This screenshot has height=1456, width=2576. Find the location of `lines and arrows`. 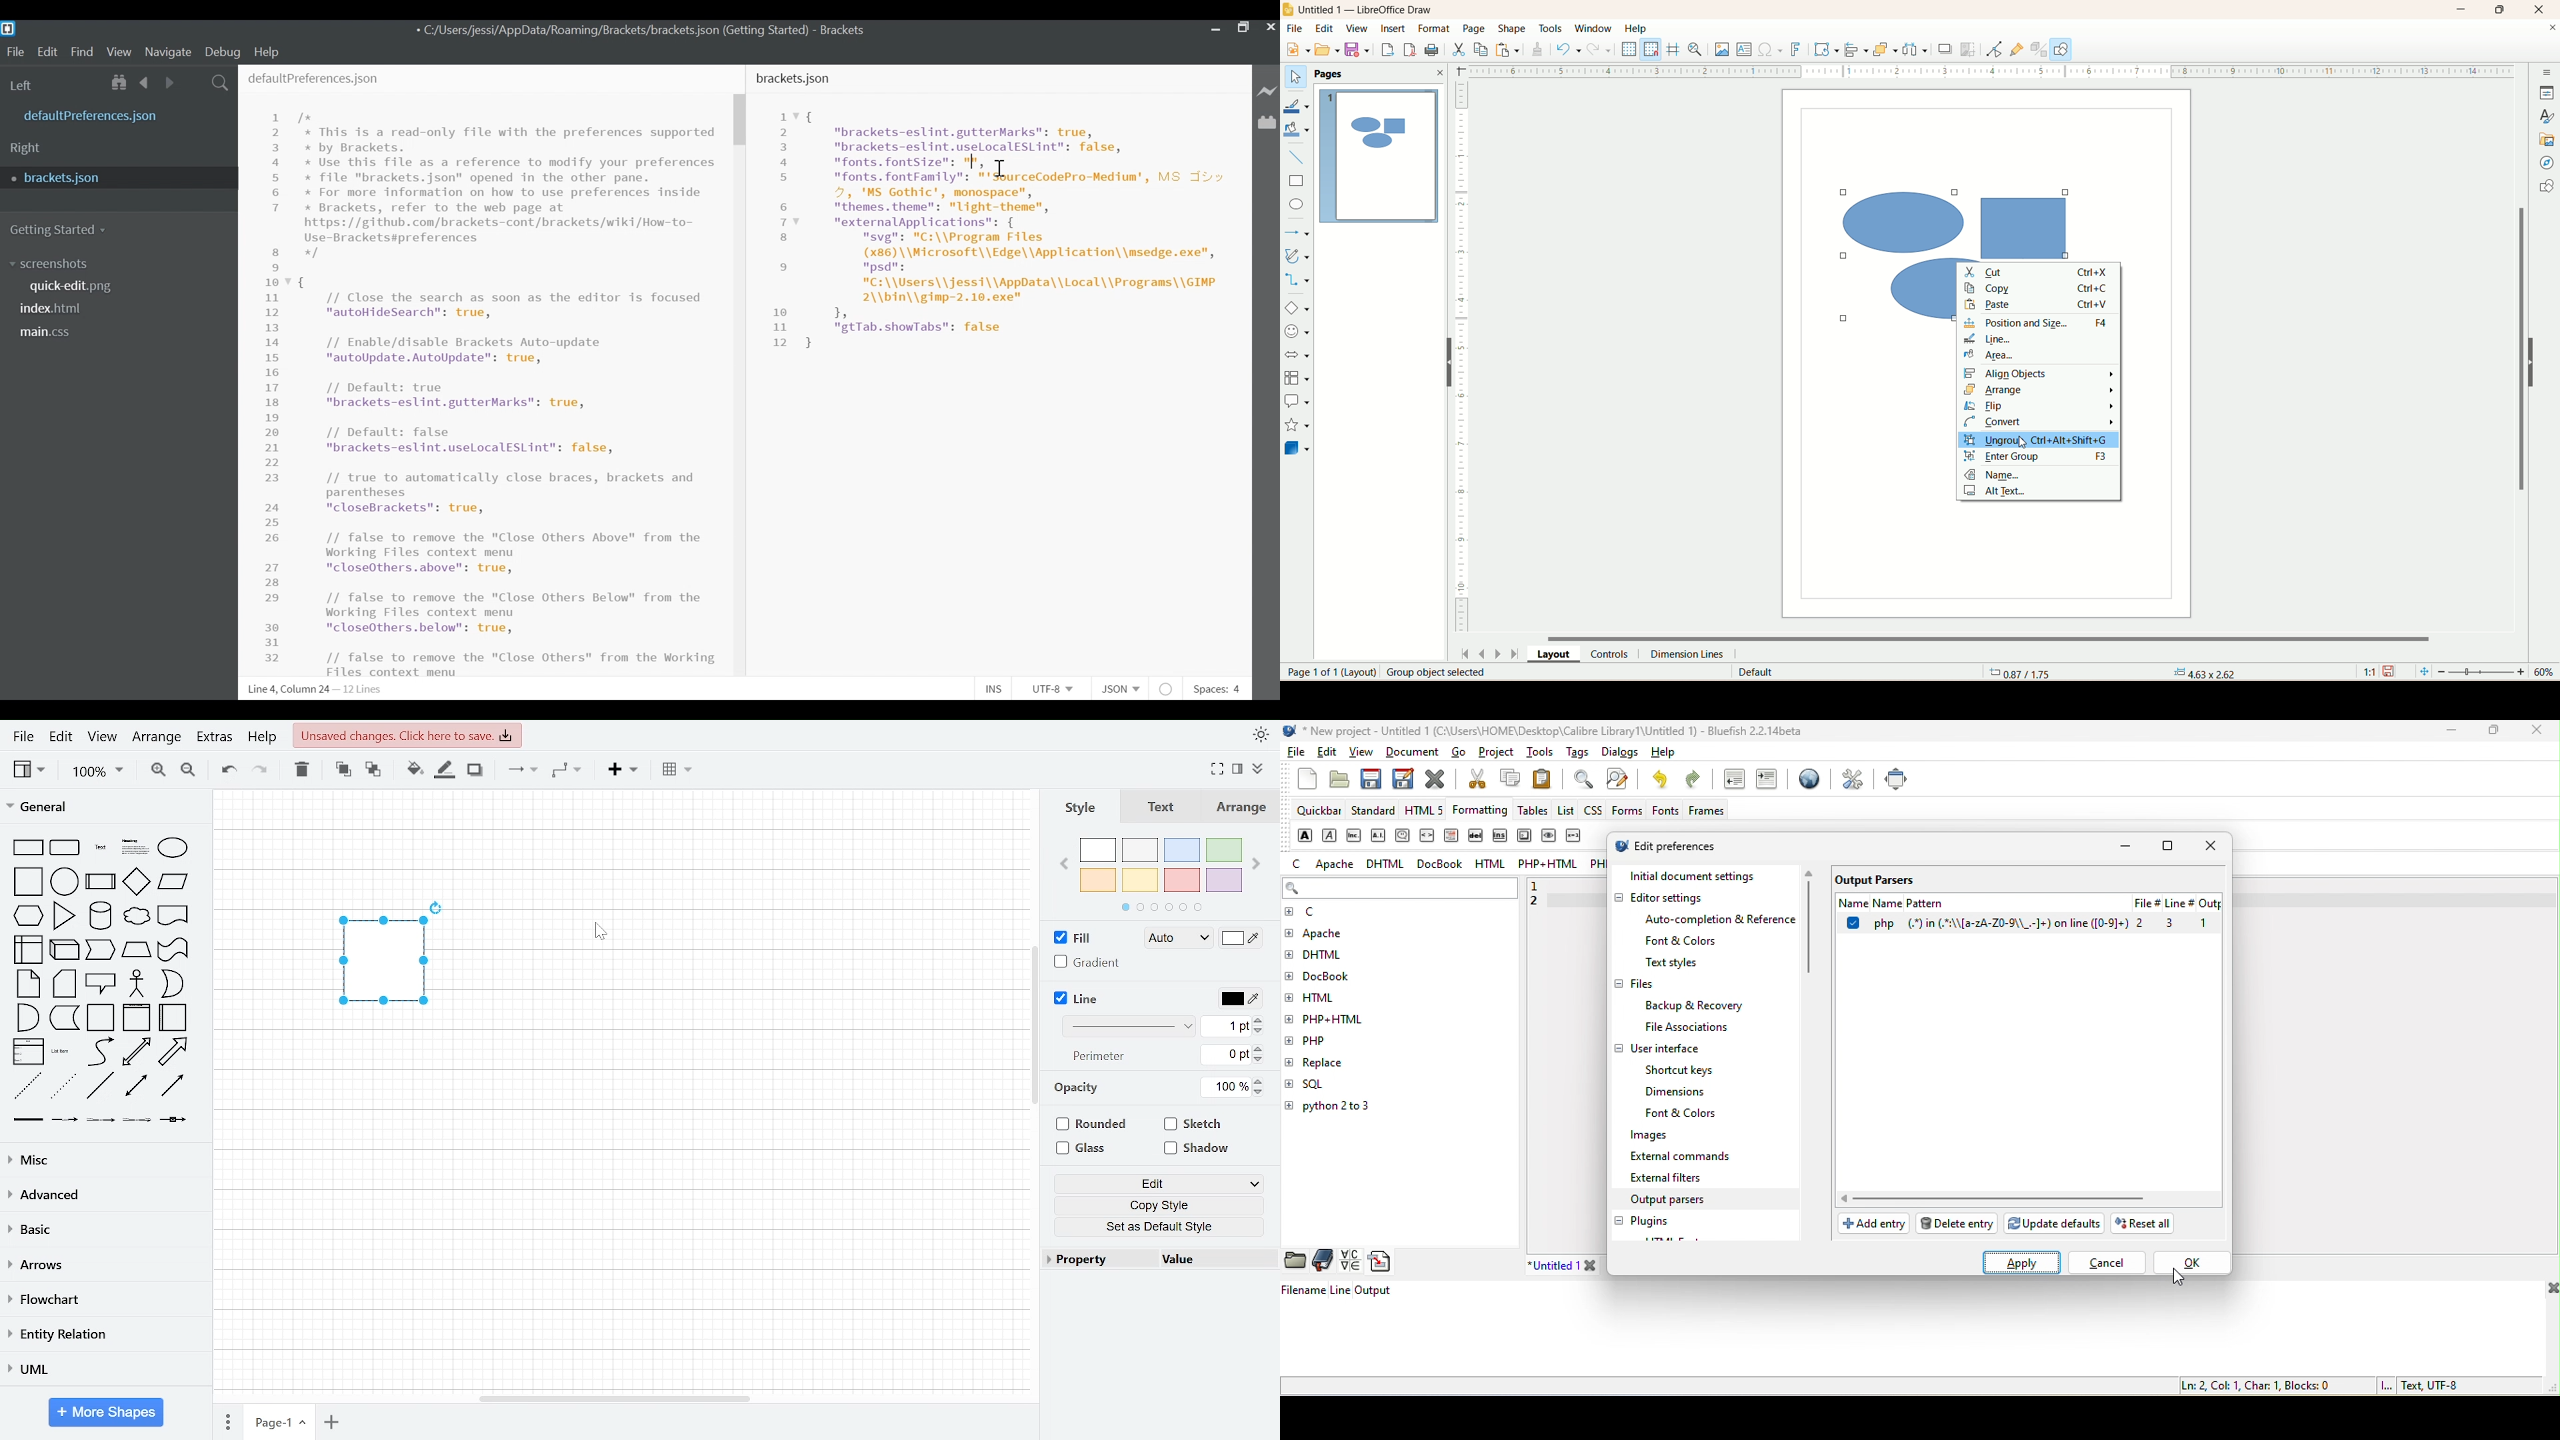

lines and arrows is located at coordinates (1299, 234).